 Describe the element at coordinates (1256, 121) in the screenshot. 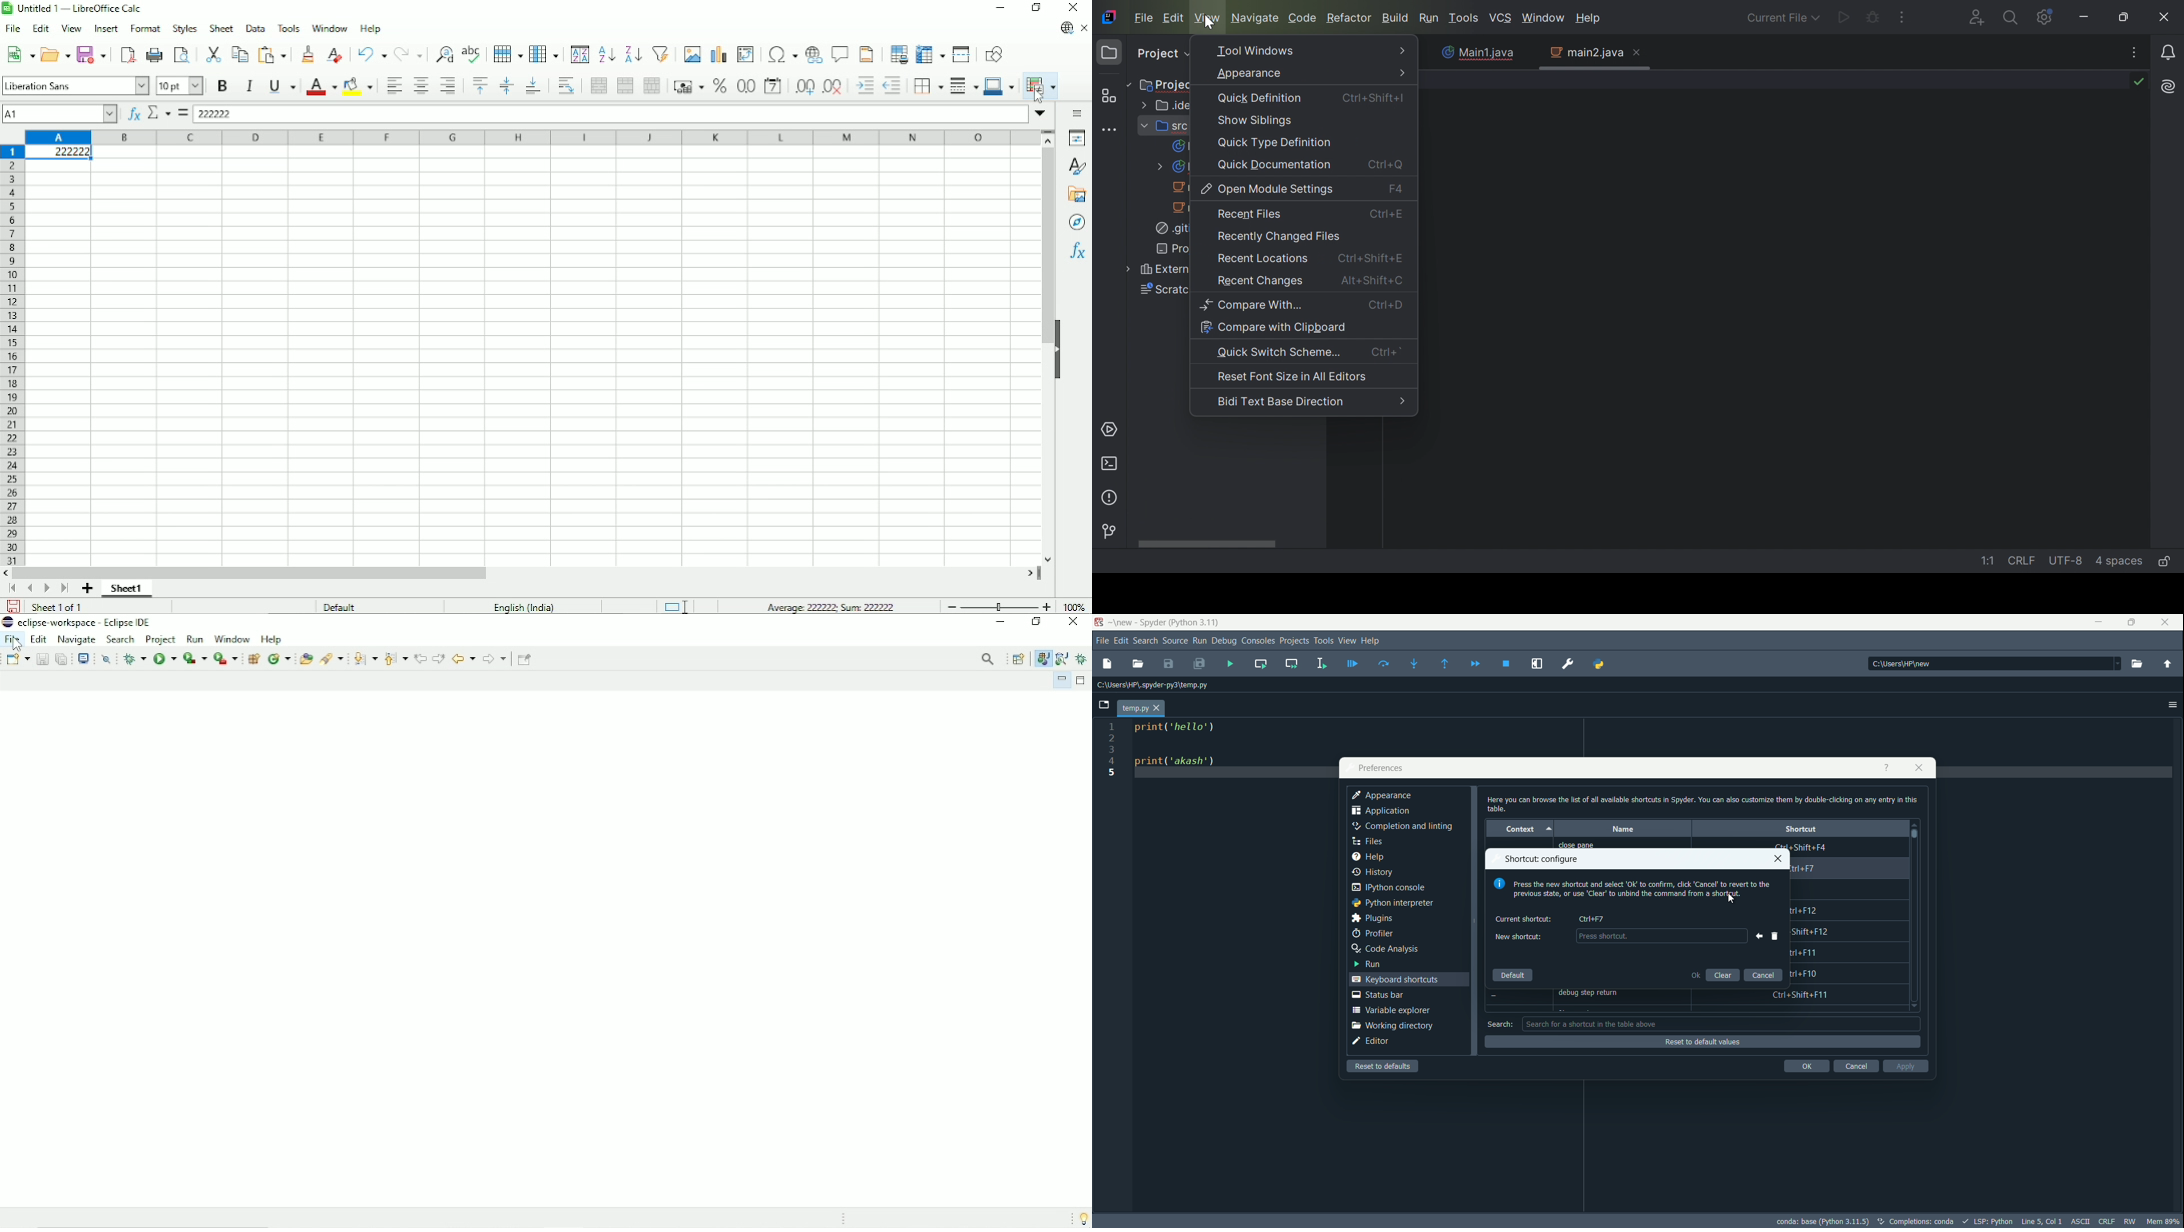

I see `Show Siblings` at that location.